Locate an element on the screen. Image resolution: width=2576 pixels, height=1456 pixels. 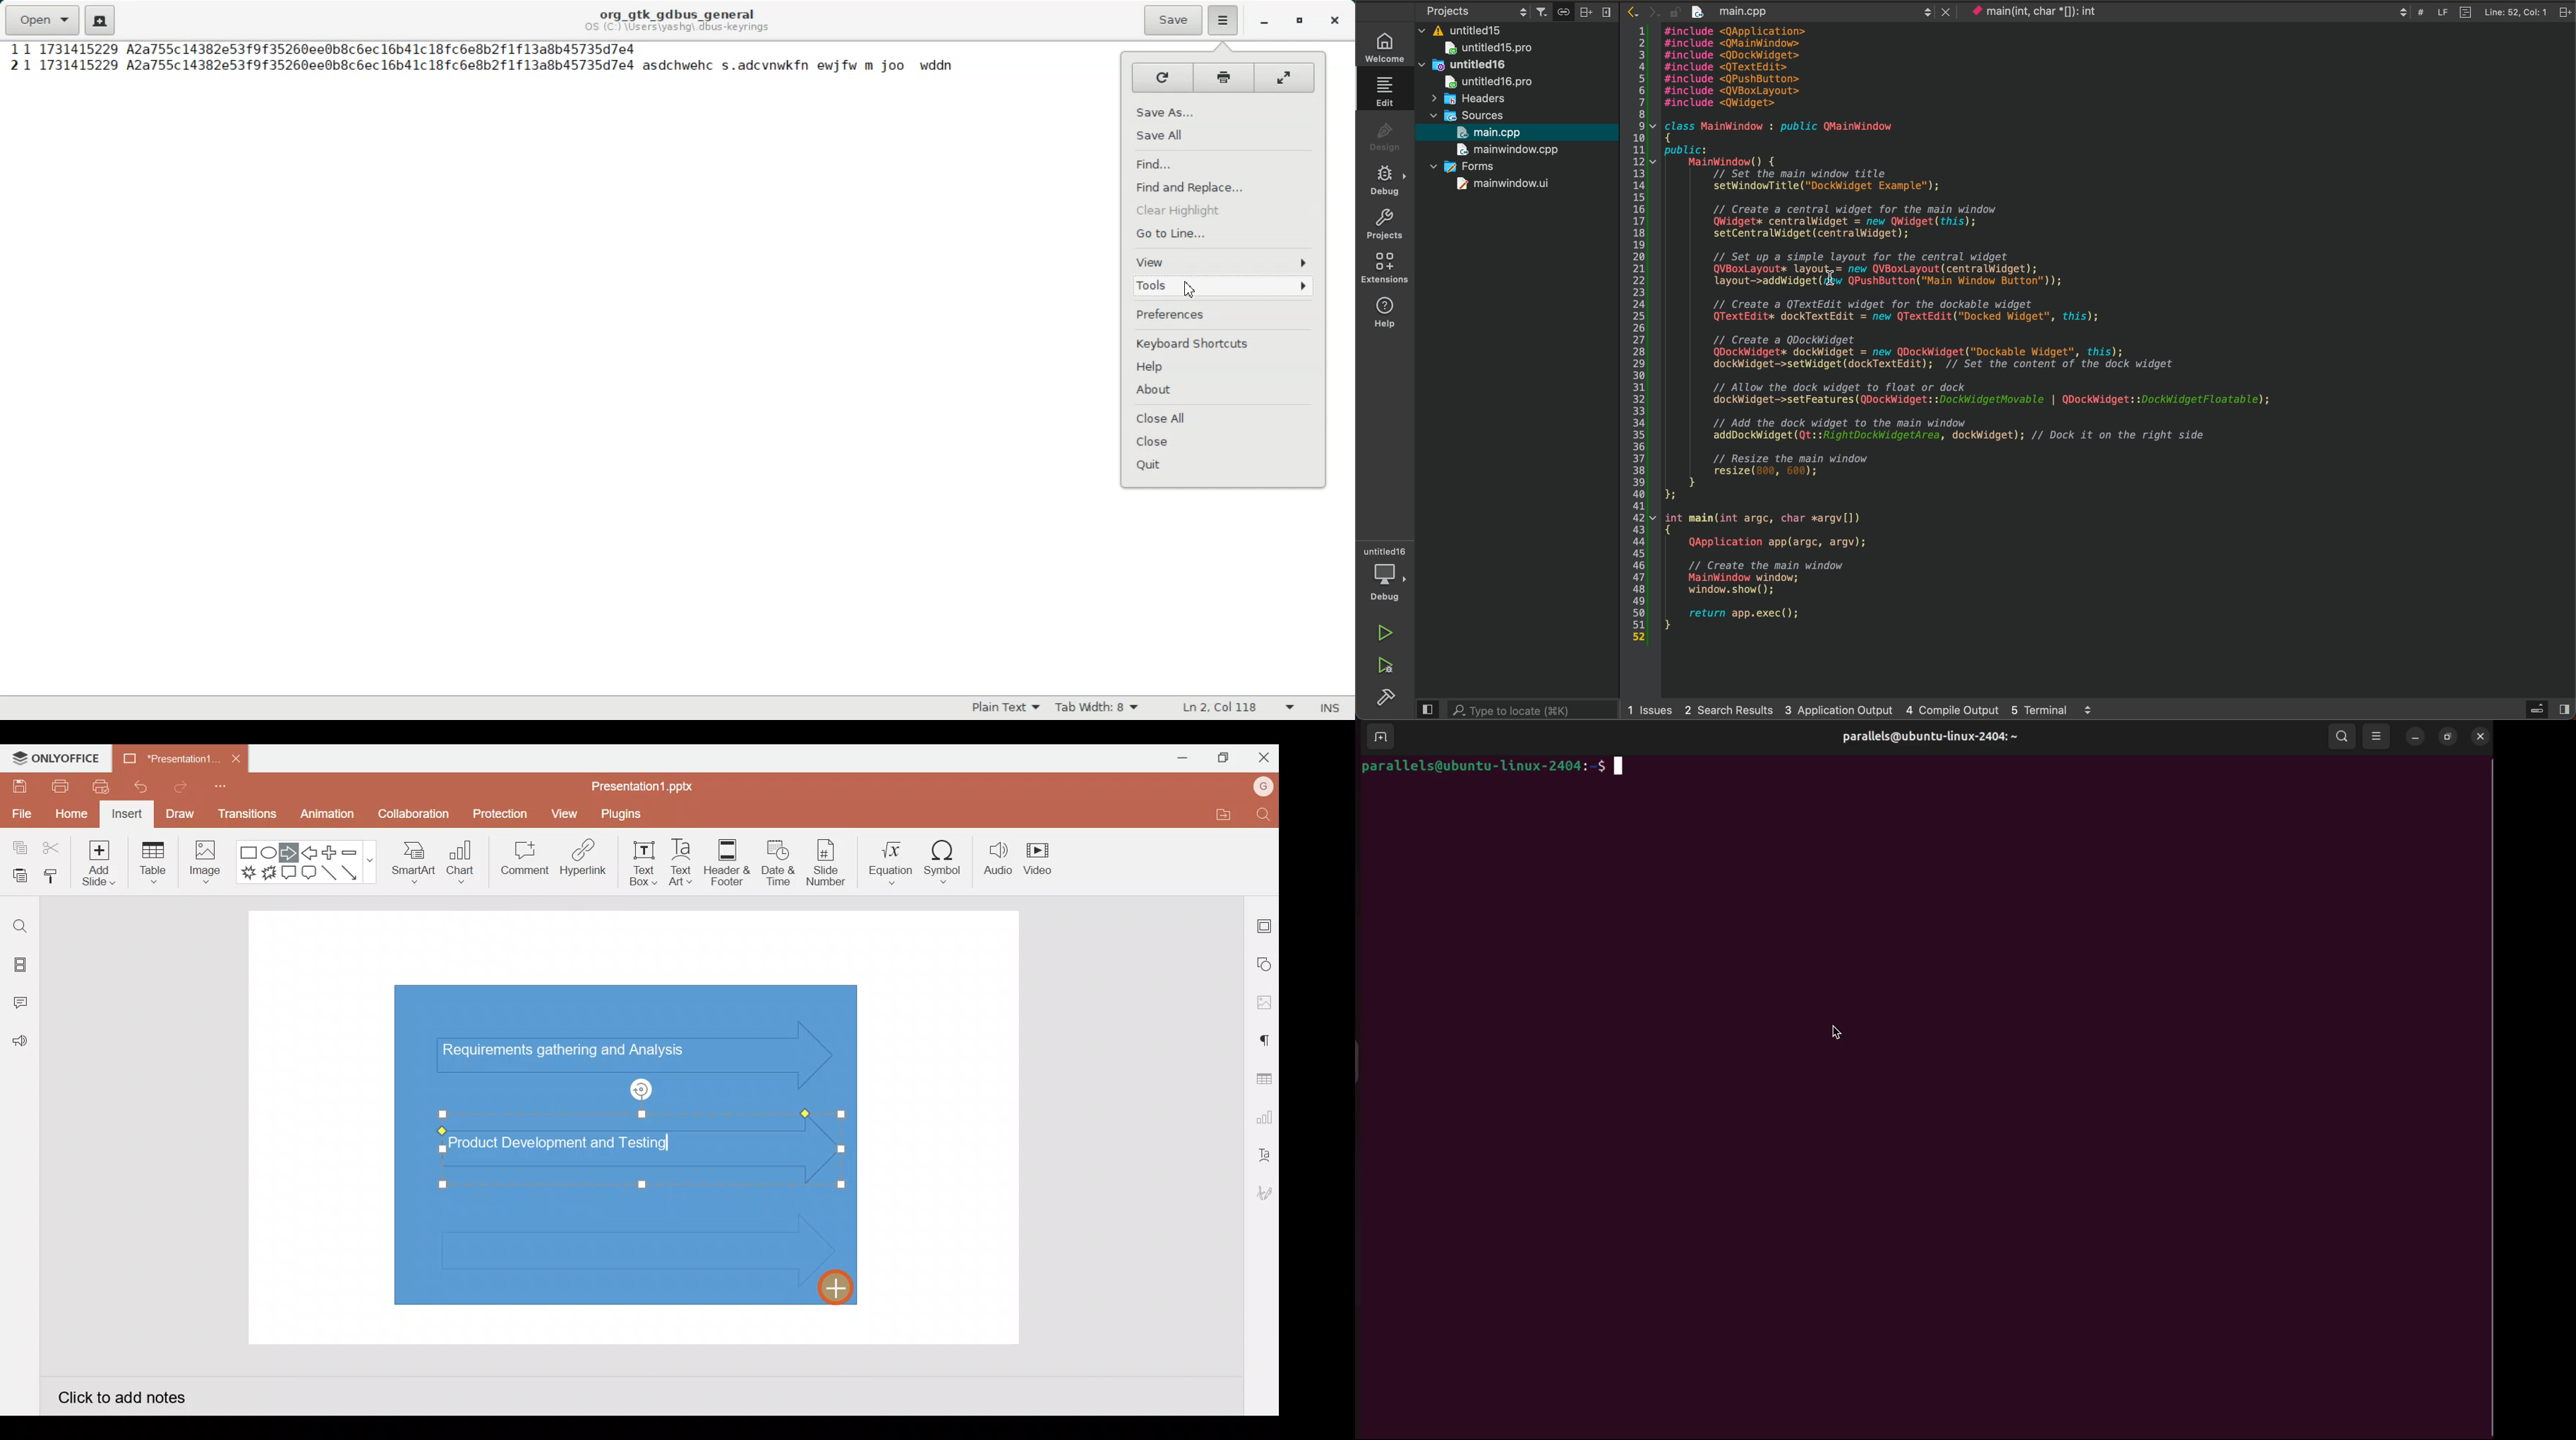
welcome is located at coordinates (1384, 42).